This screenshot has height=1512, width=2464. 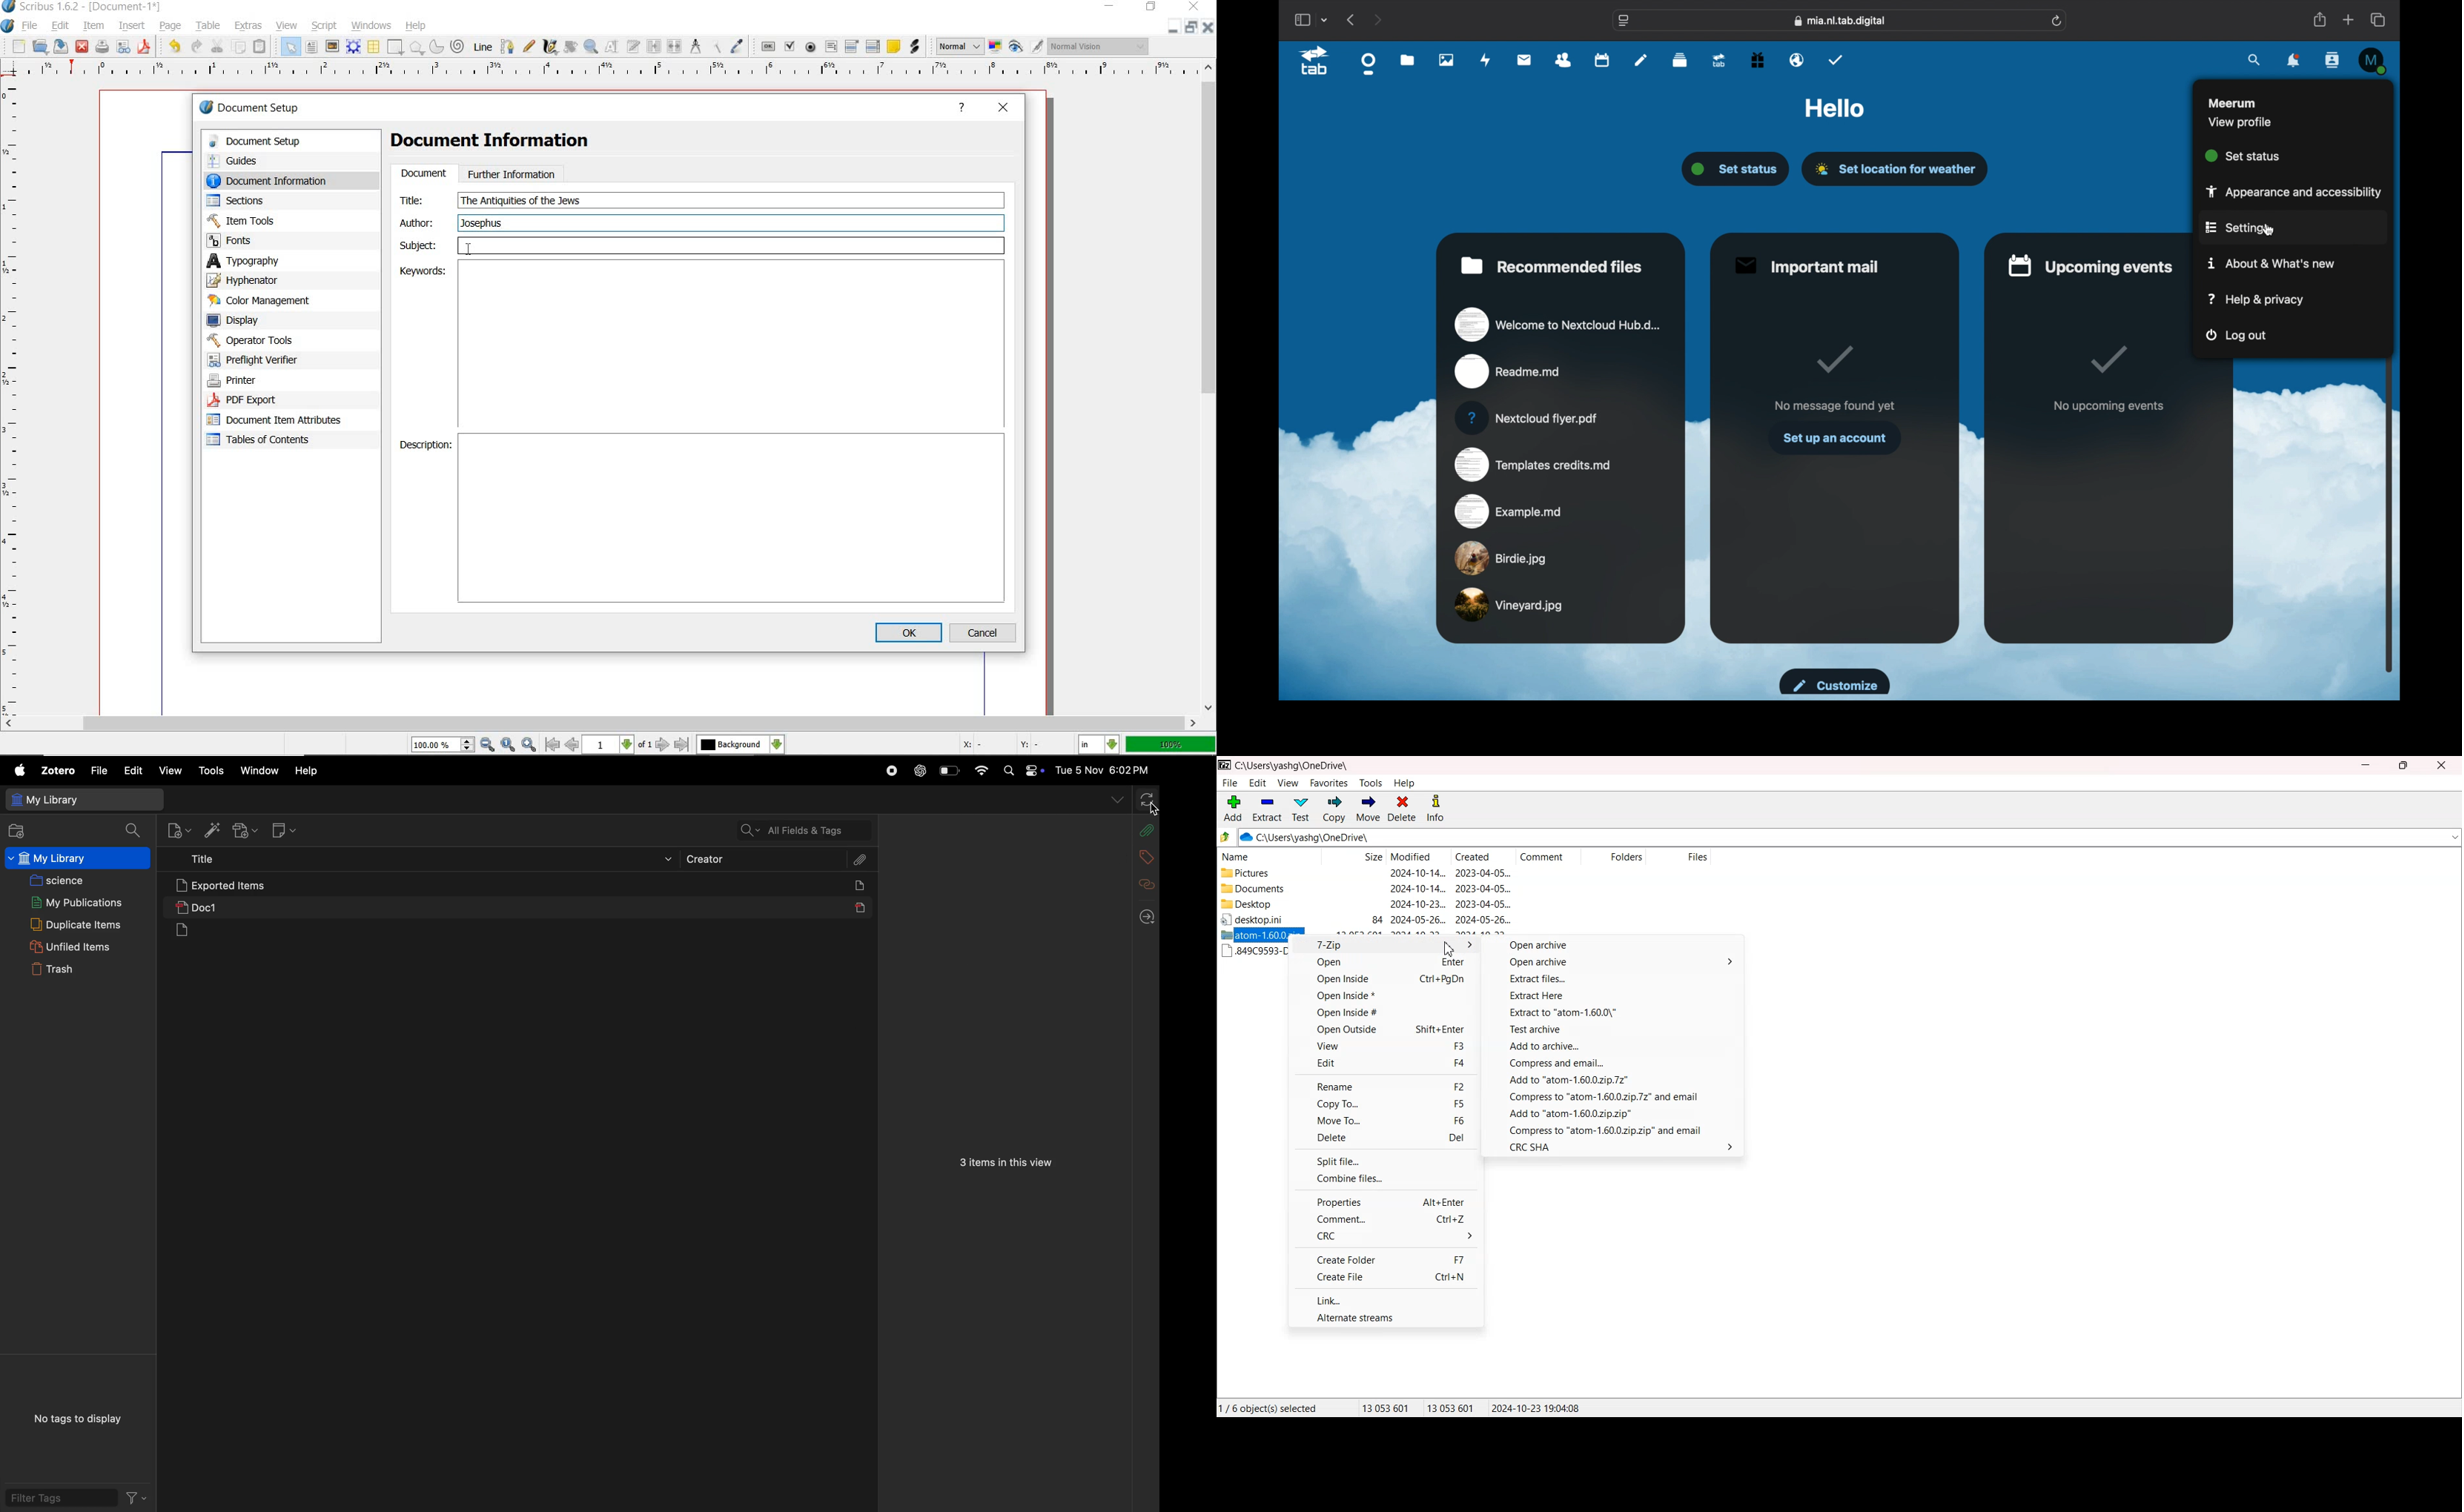 I want to click on edit contents of frame, so click(x=613, y=48).